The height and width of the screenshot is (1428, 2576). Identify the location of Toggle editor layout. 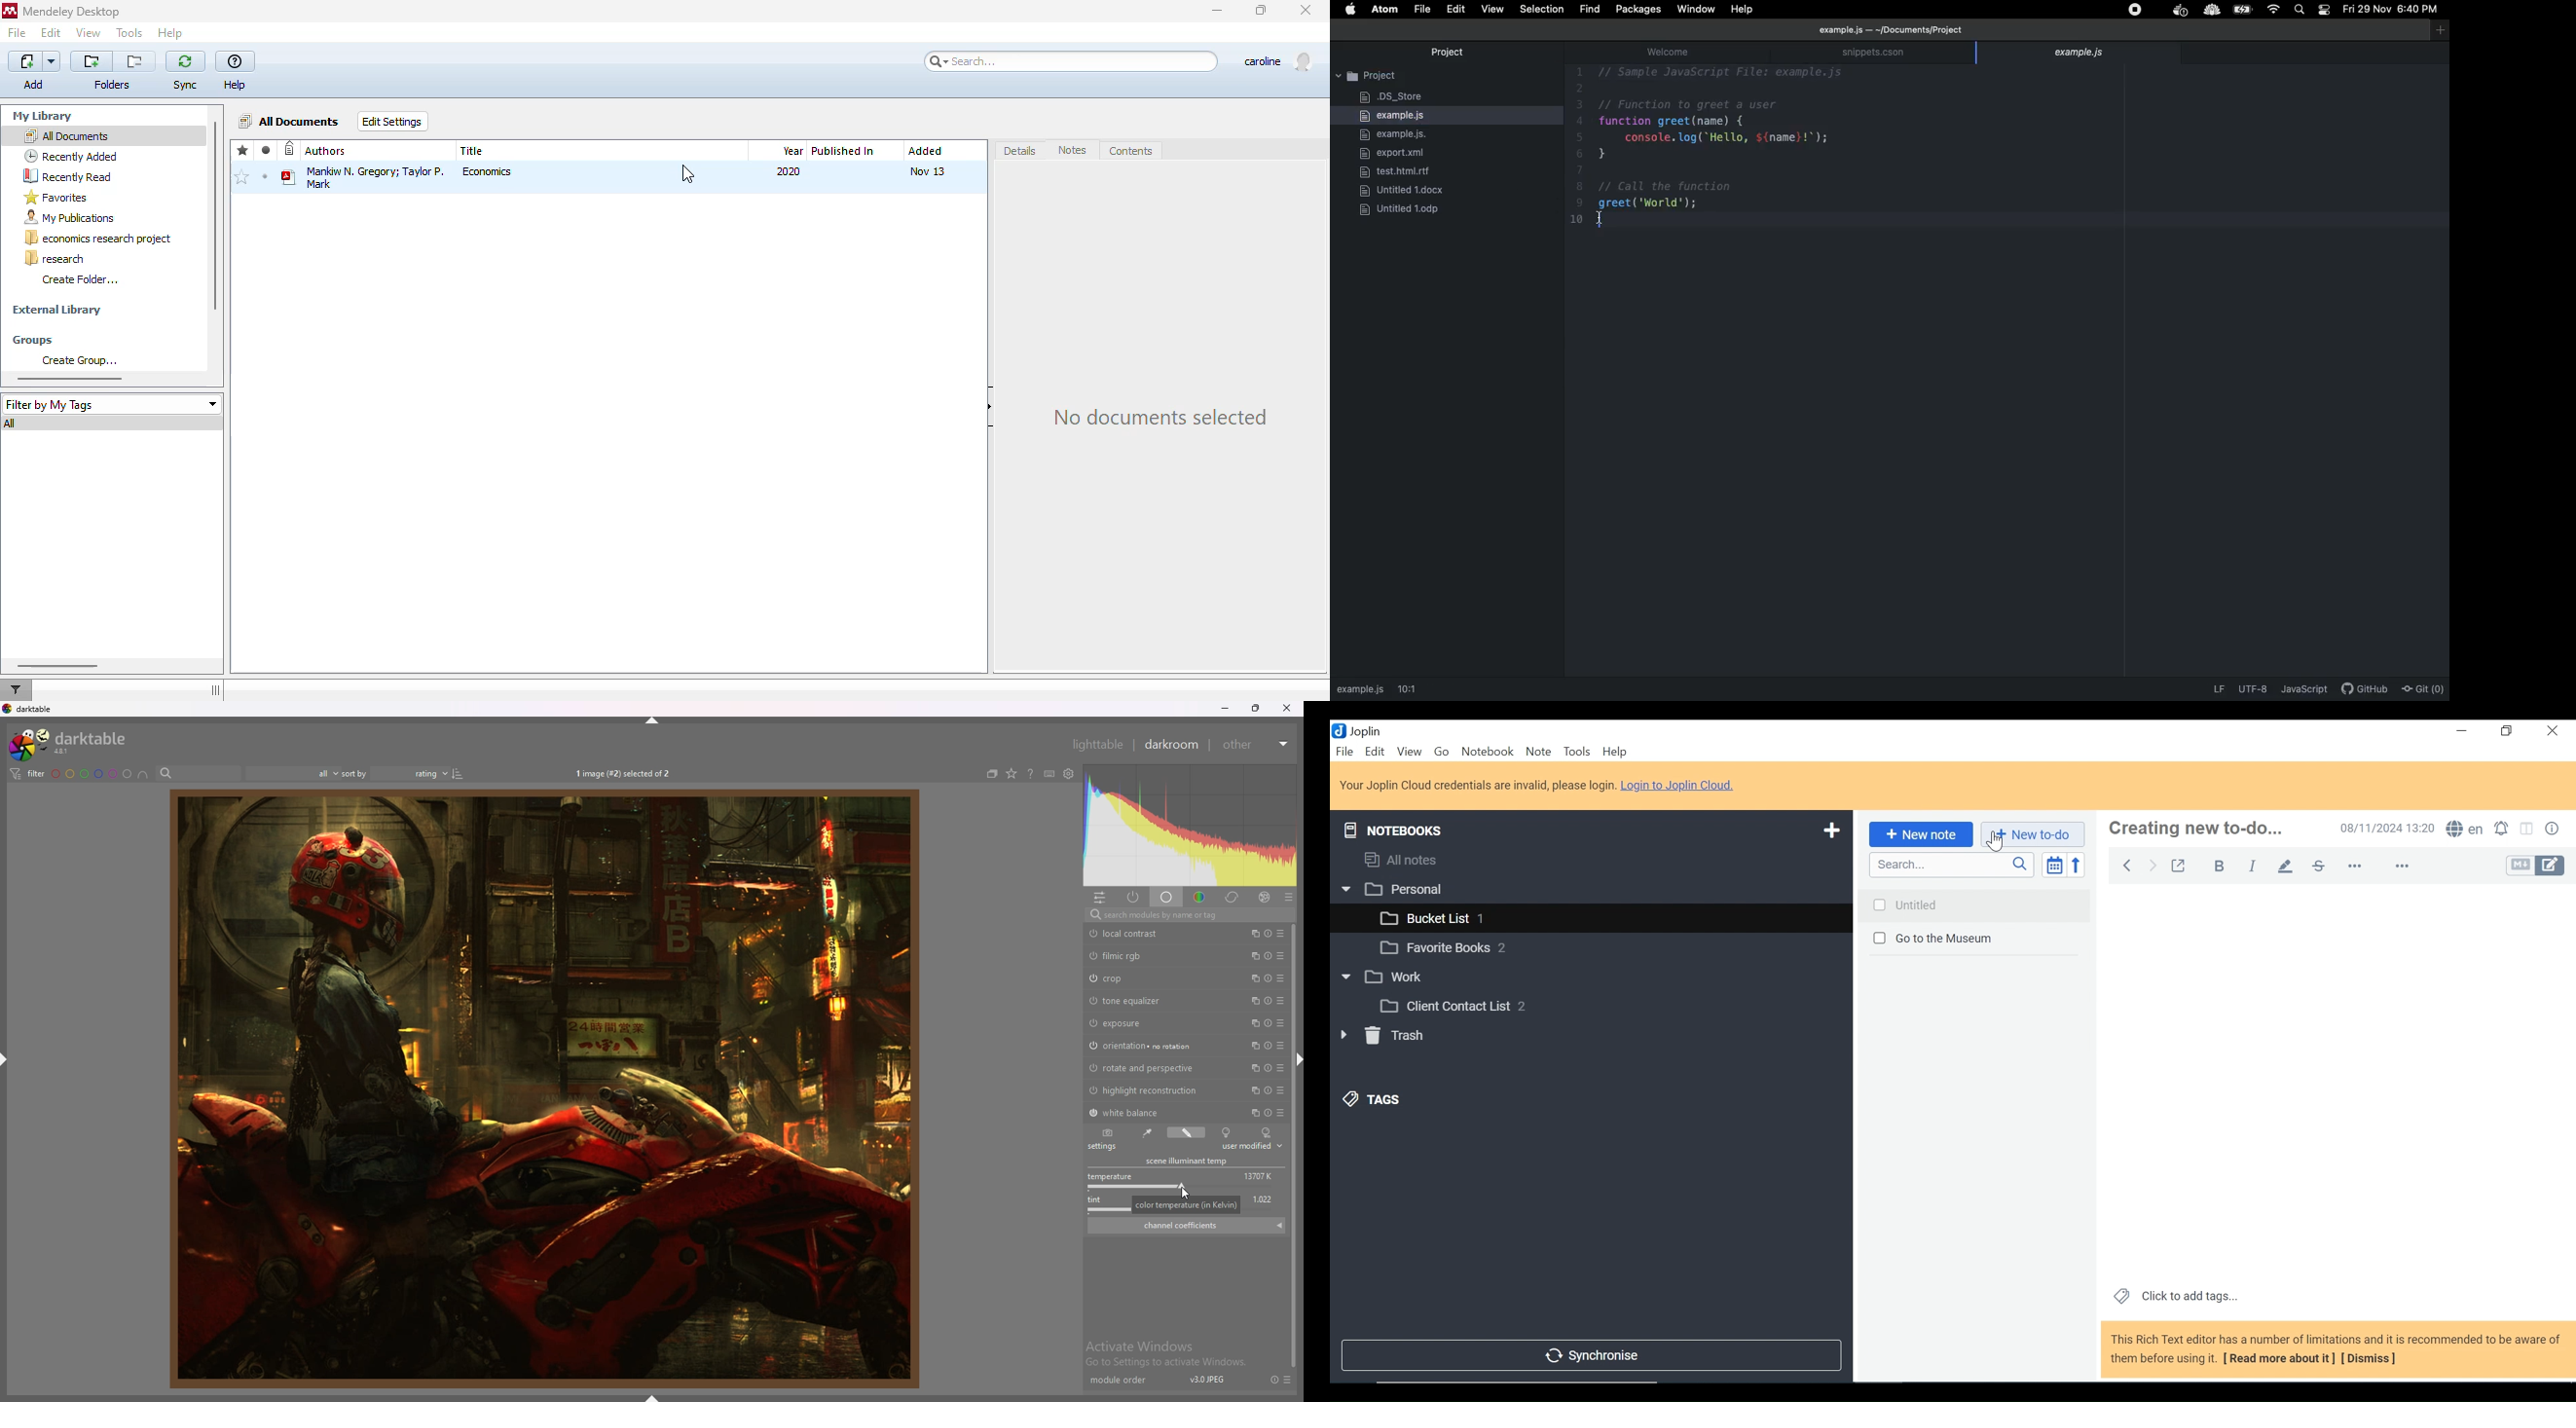
(2528, 829).